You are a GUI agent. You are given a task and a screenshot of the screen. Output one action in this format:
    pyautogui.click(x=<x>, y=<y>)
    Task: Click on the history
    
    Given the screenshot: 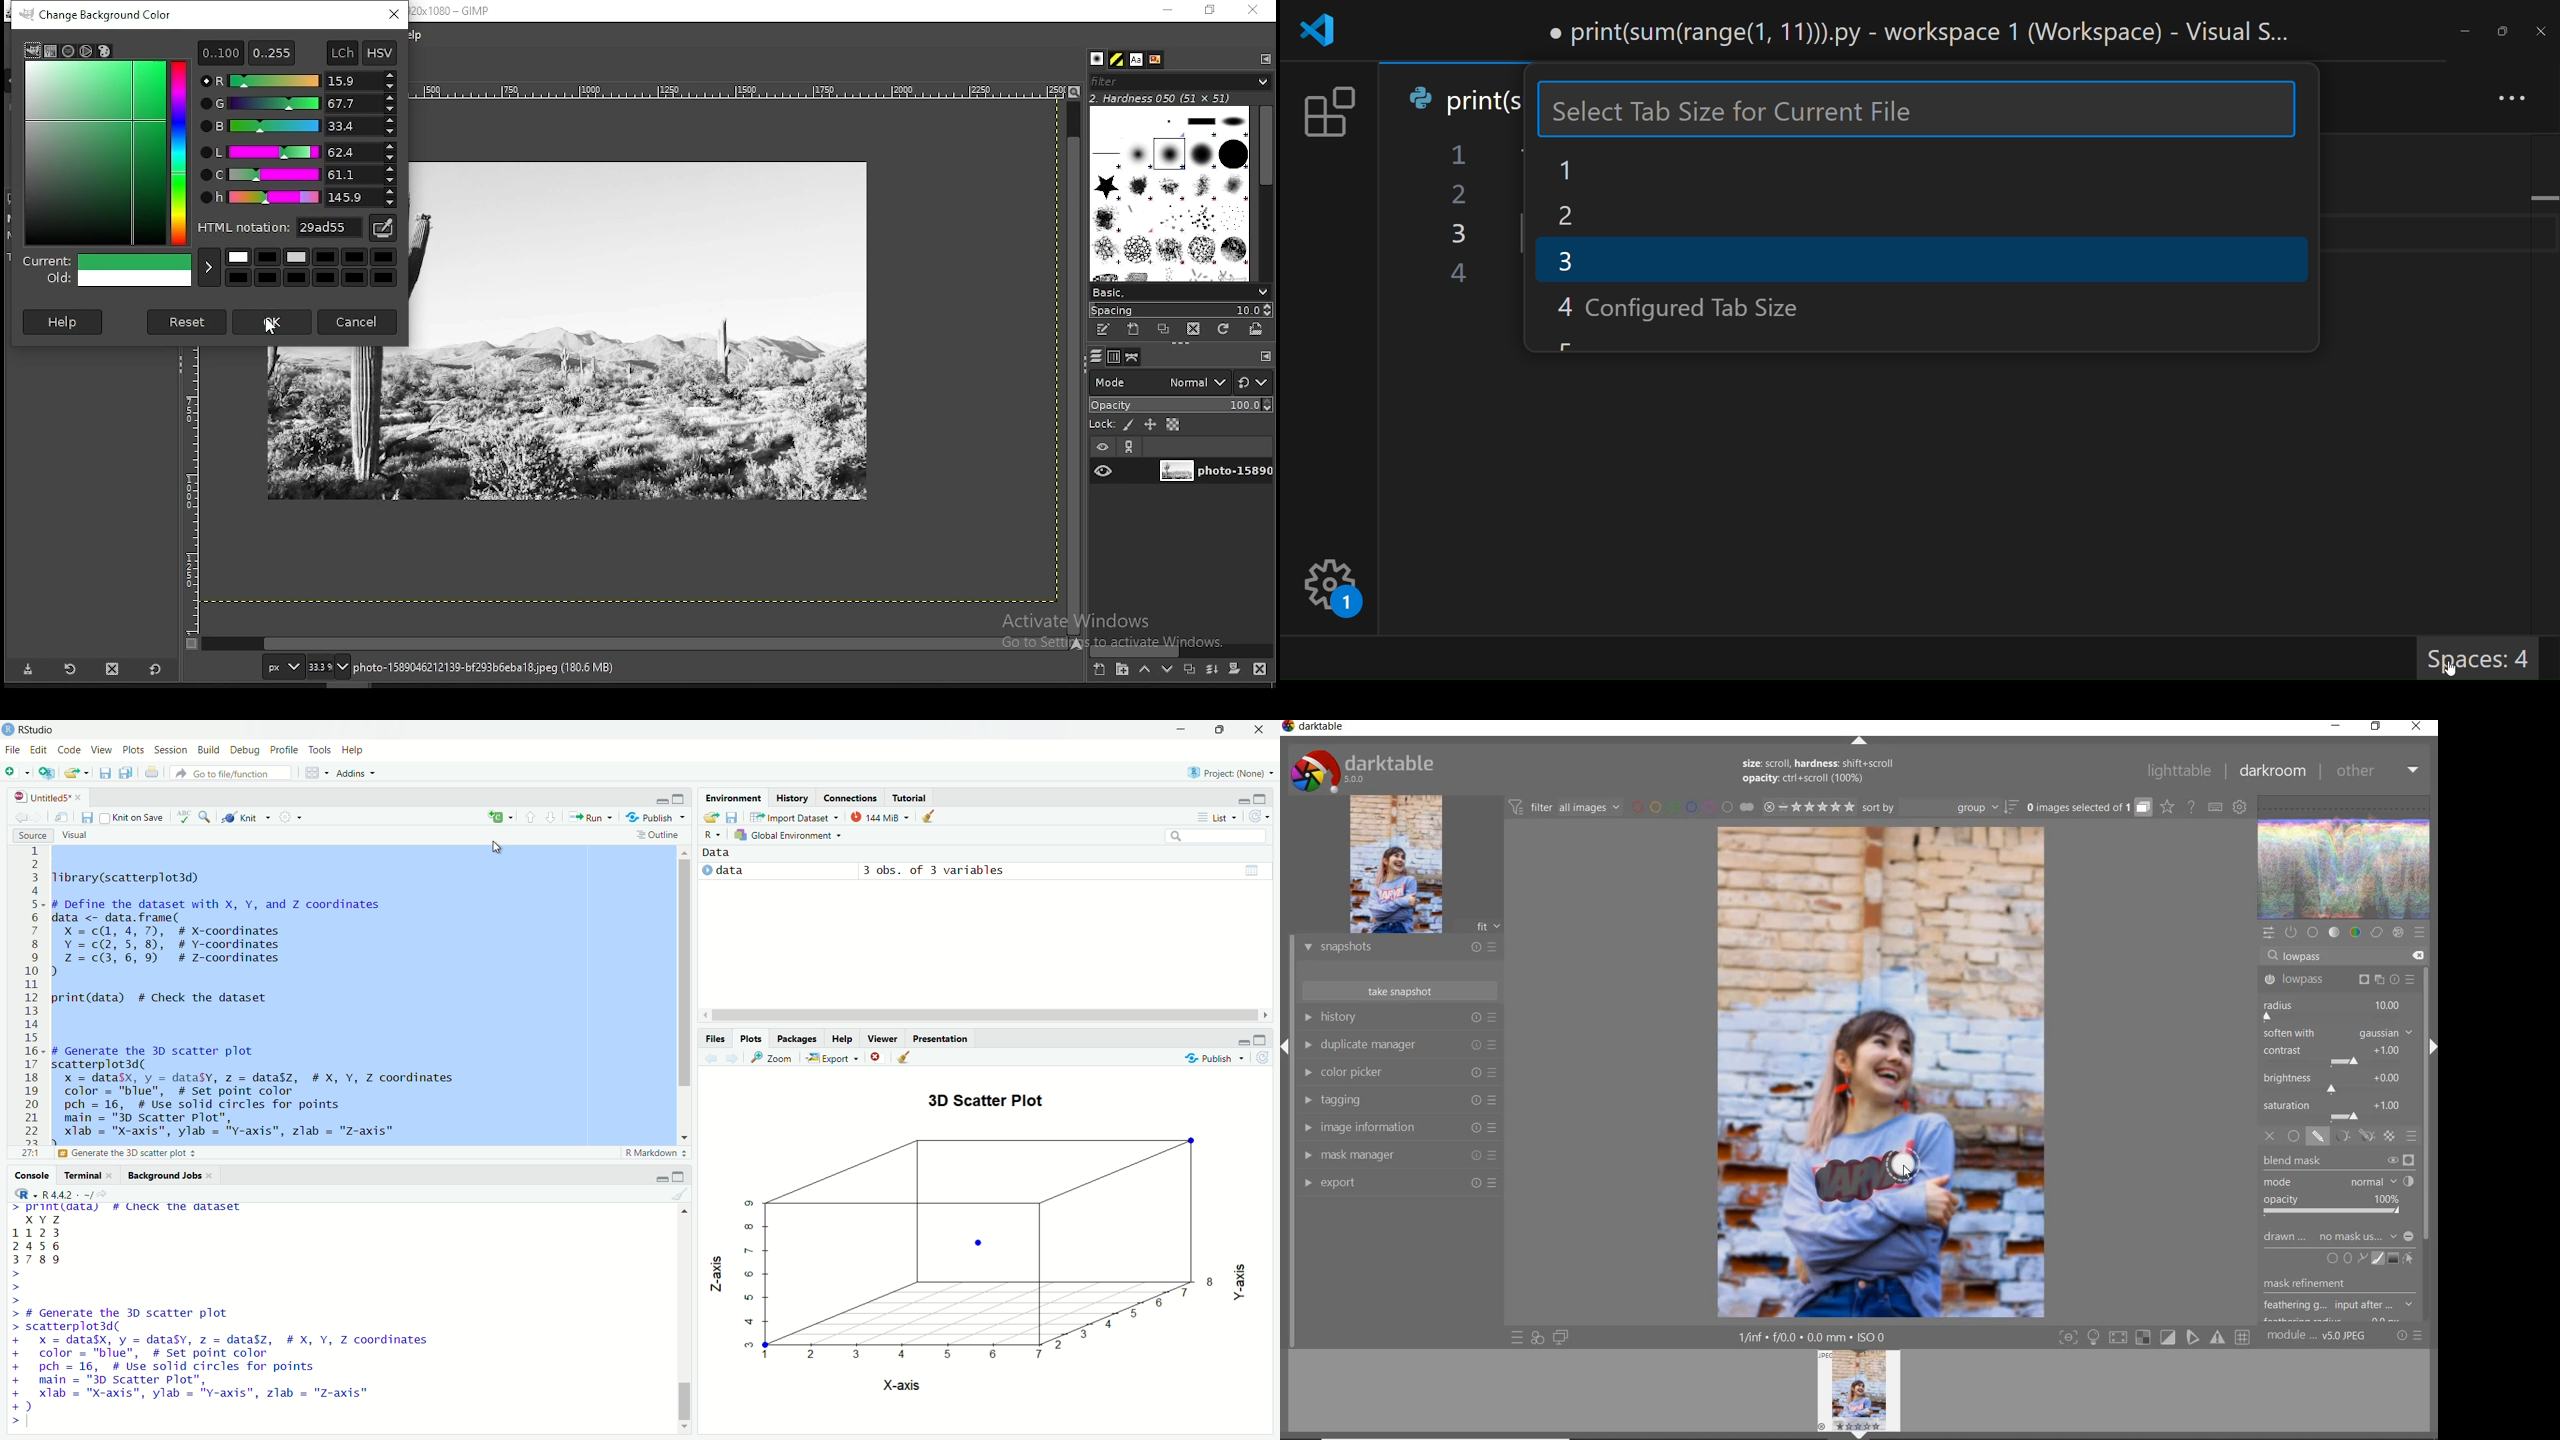 What is the action you would take?
    pyautogui.click(x=794, y=797)
    